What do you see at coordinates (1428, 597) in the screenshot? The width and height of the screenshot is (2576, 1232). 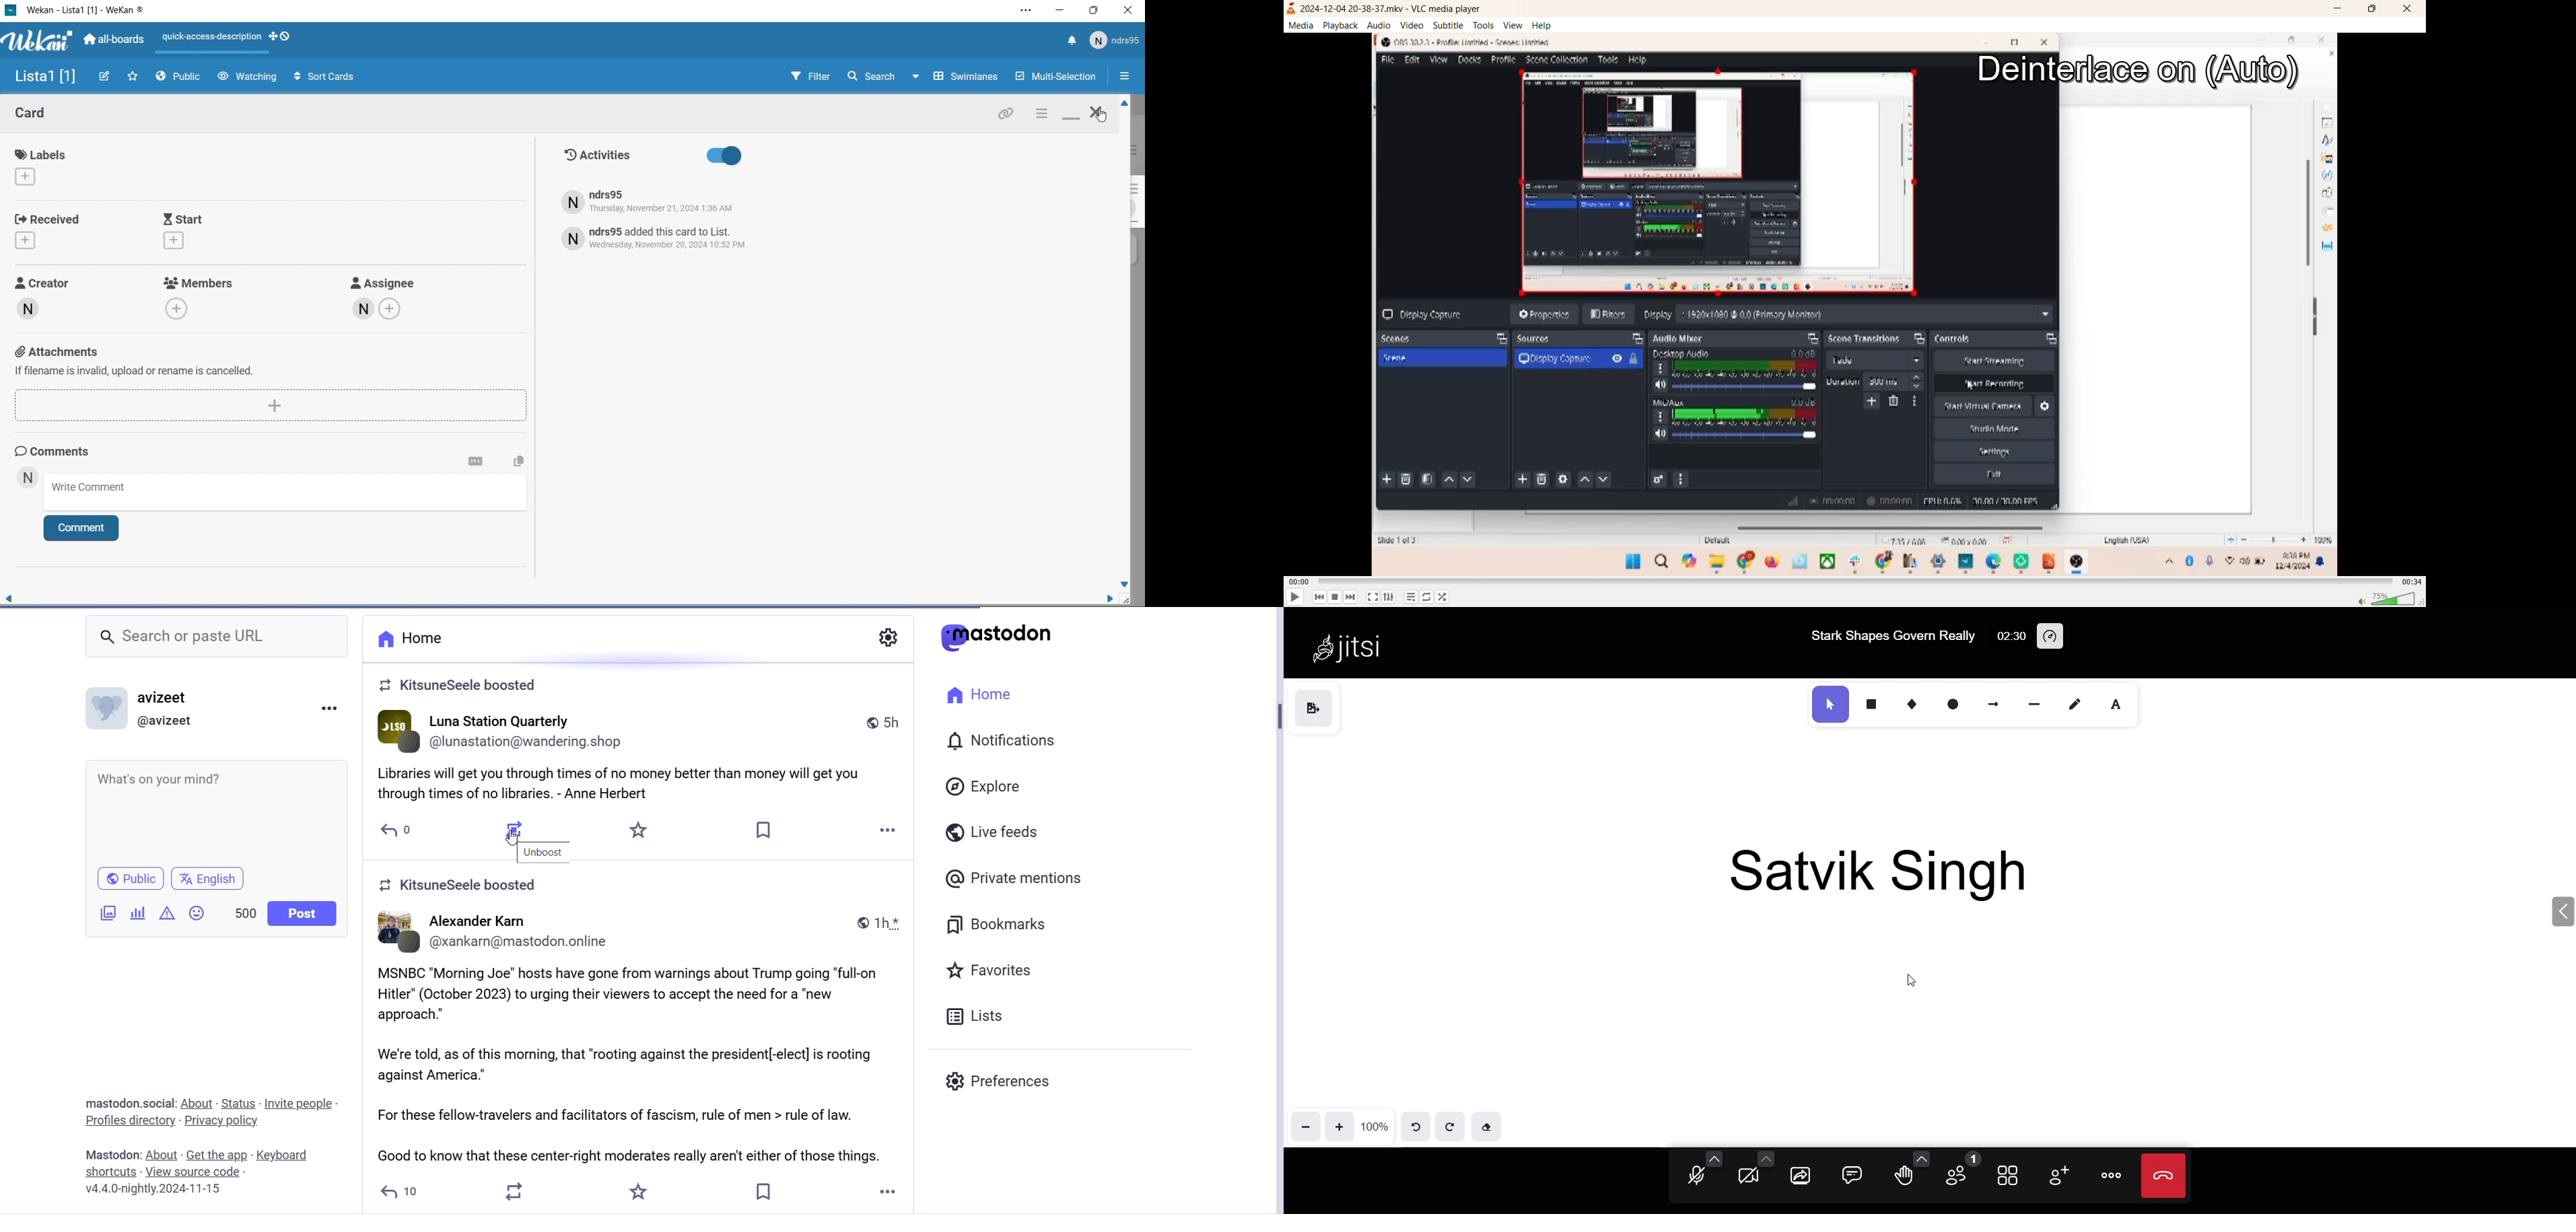 I see `shuffle` at bounding box center [1428, 597].